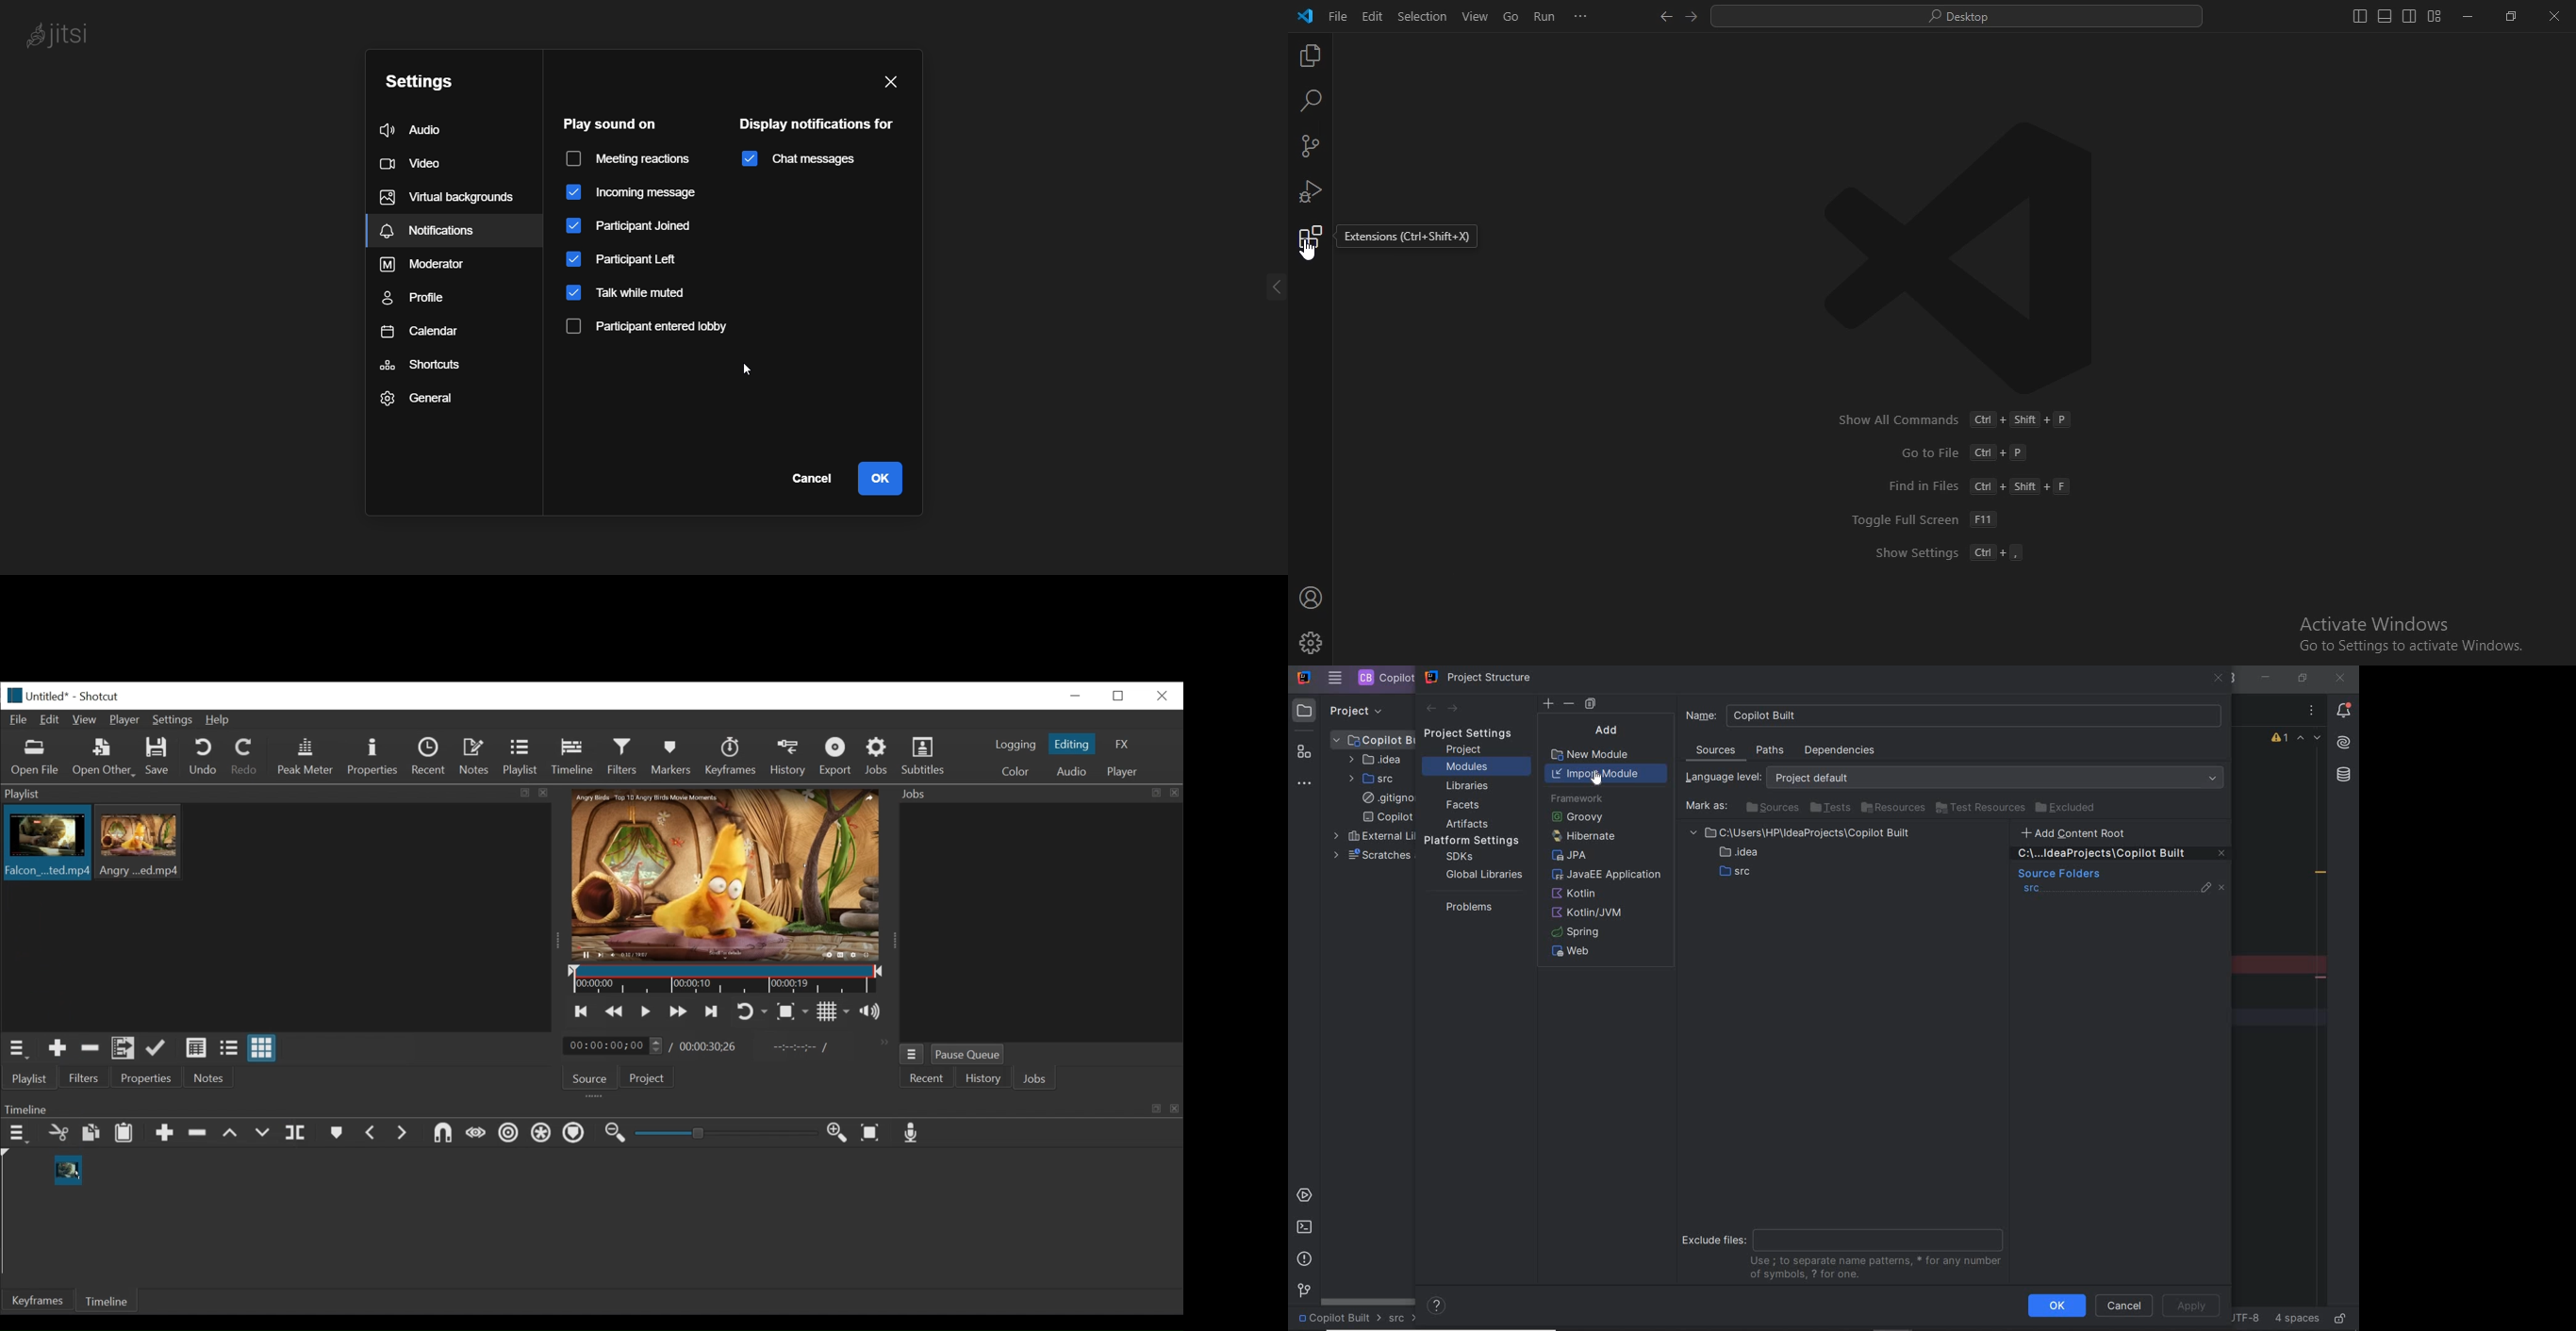 The width and height of the screenshot is (2576, 1344). Describe the element at coordinates (879, 755) in the screenshot. I see `Jobs` at that location.